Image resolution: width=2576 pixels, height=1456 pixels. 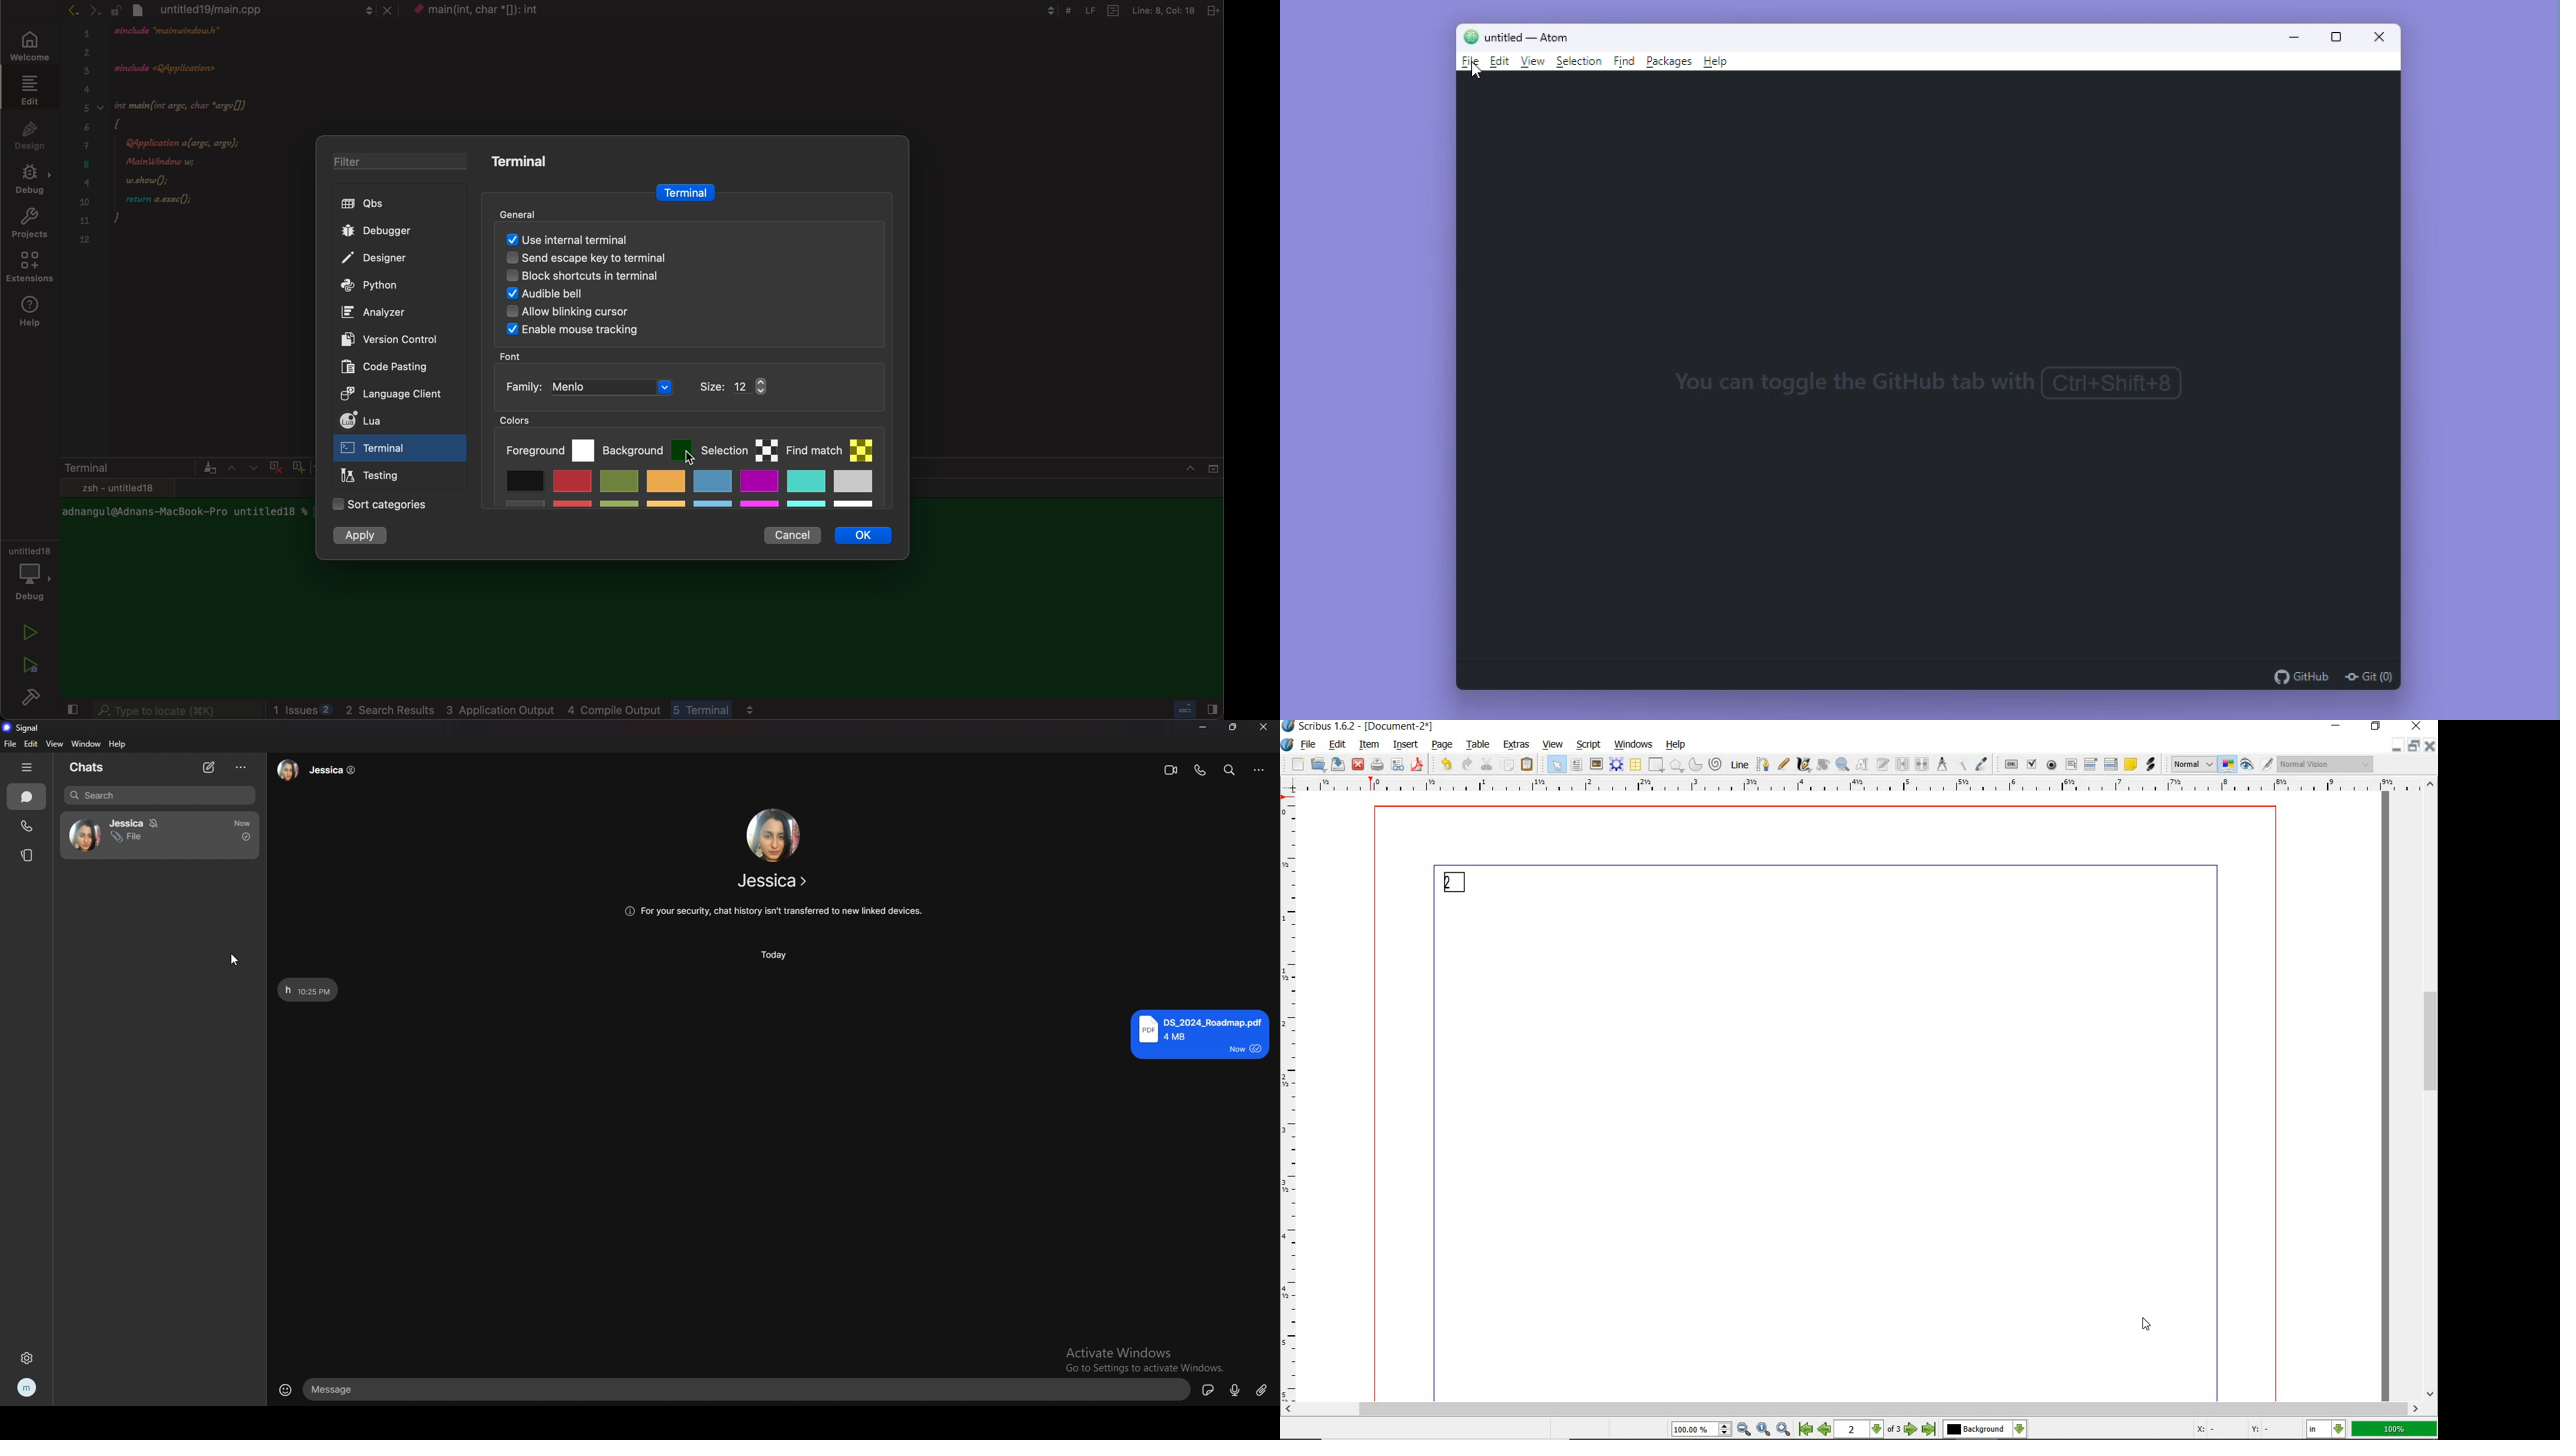 What do you see at coordinates (577, 710) in the screenshot?
I see `logs` at bounding box center [577, 710].